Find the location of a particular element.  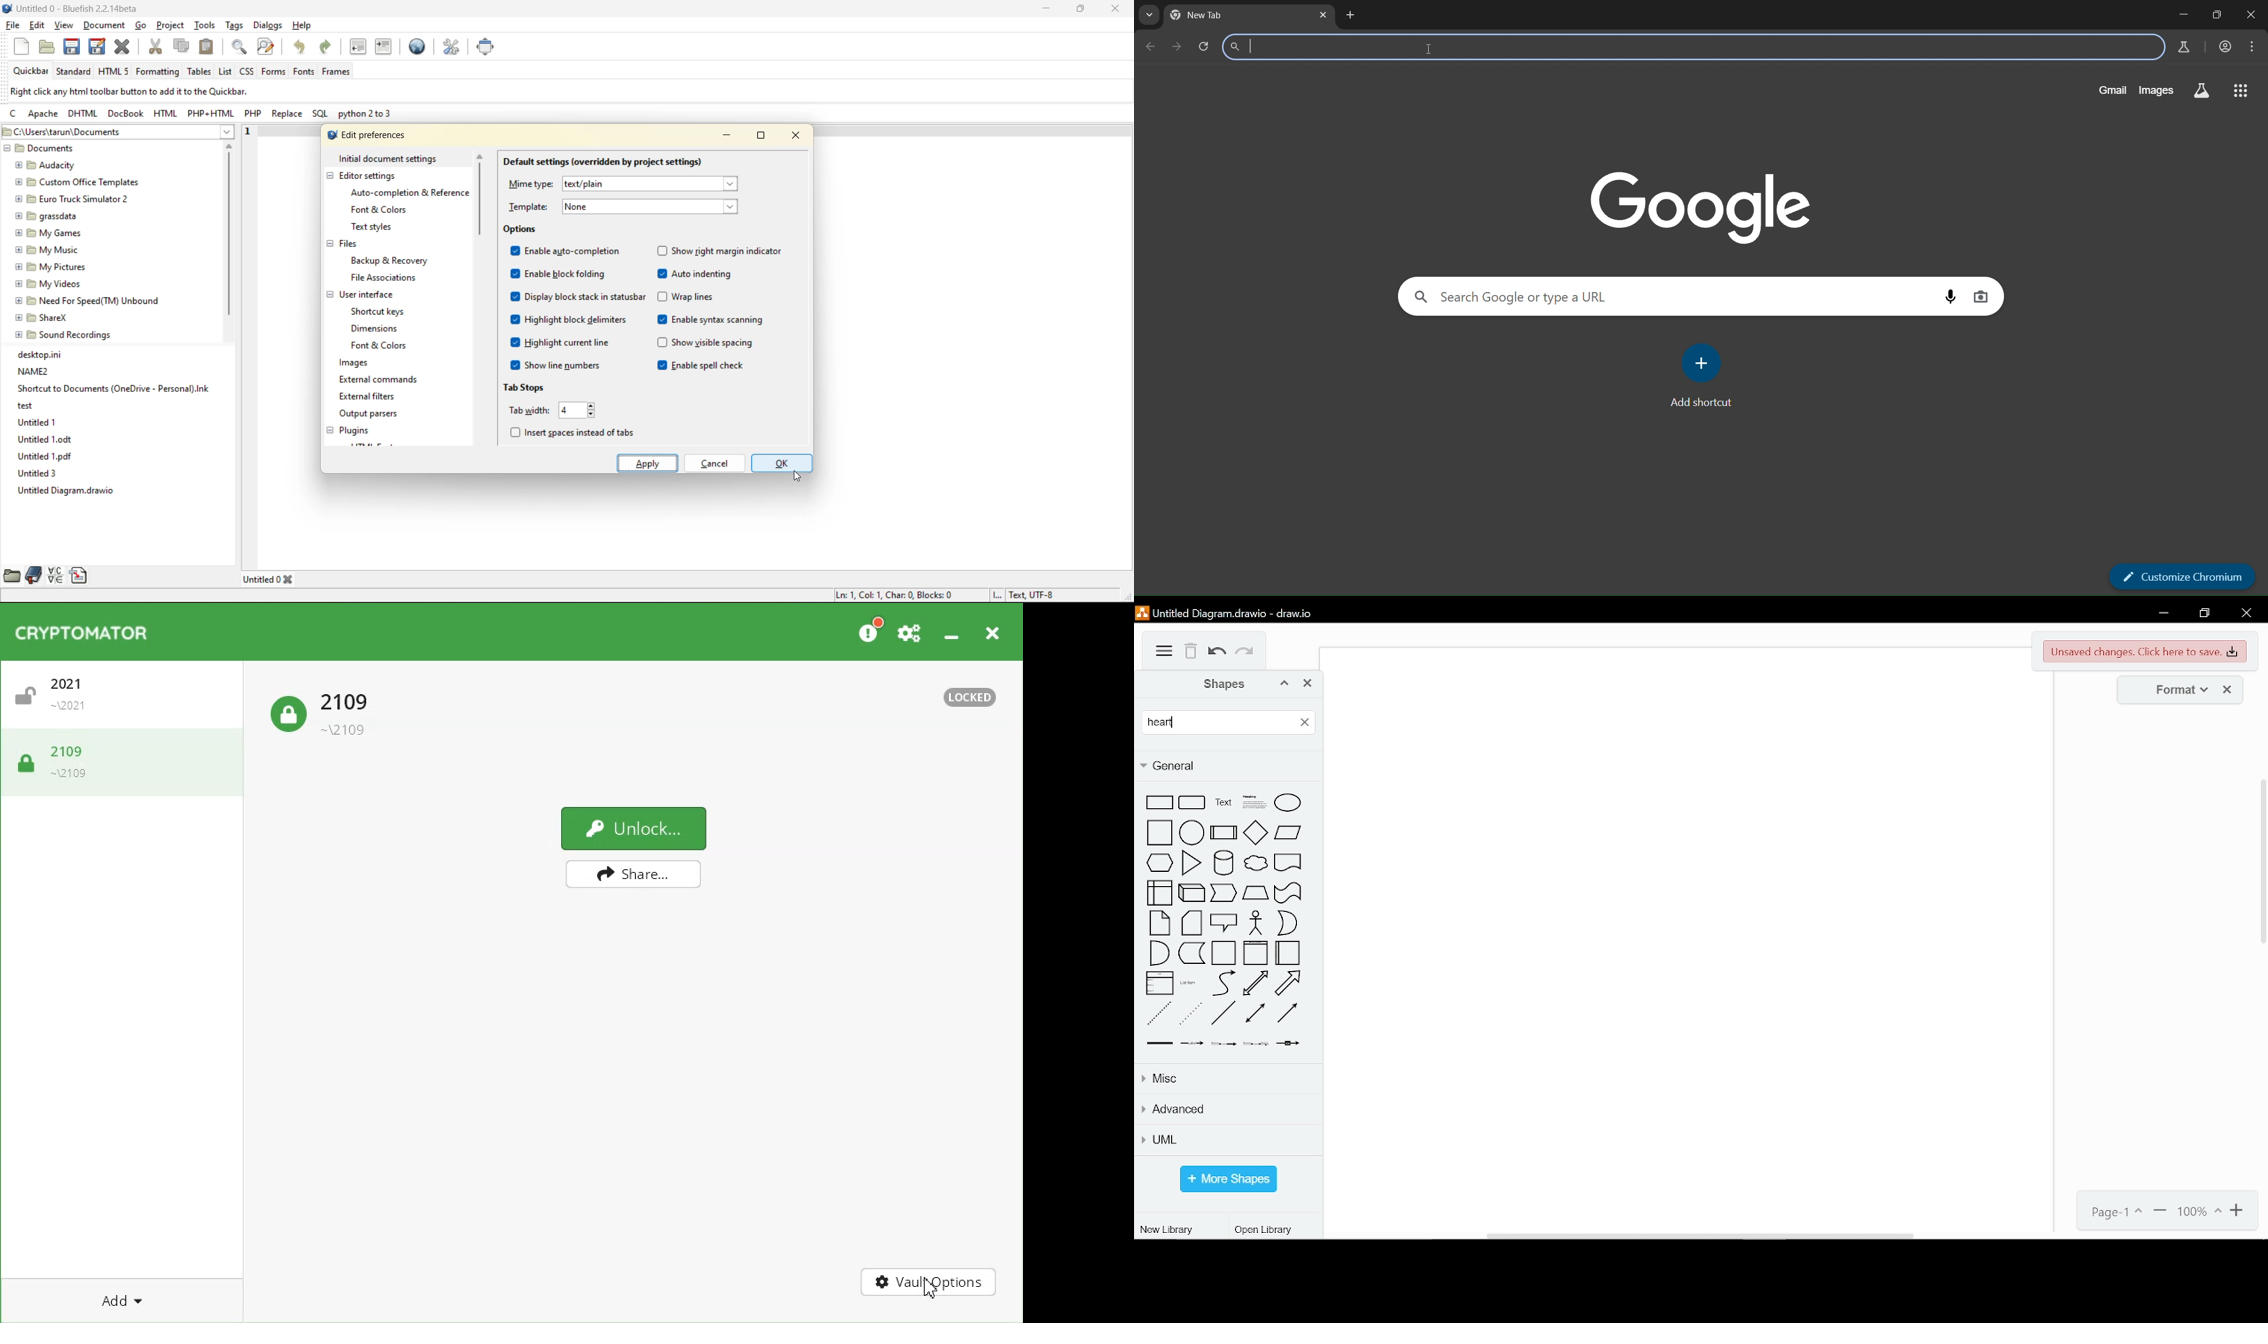

show line numbers is located at coordinates (557, 366).